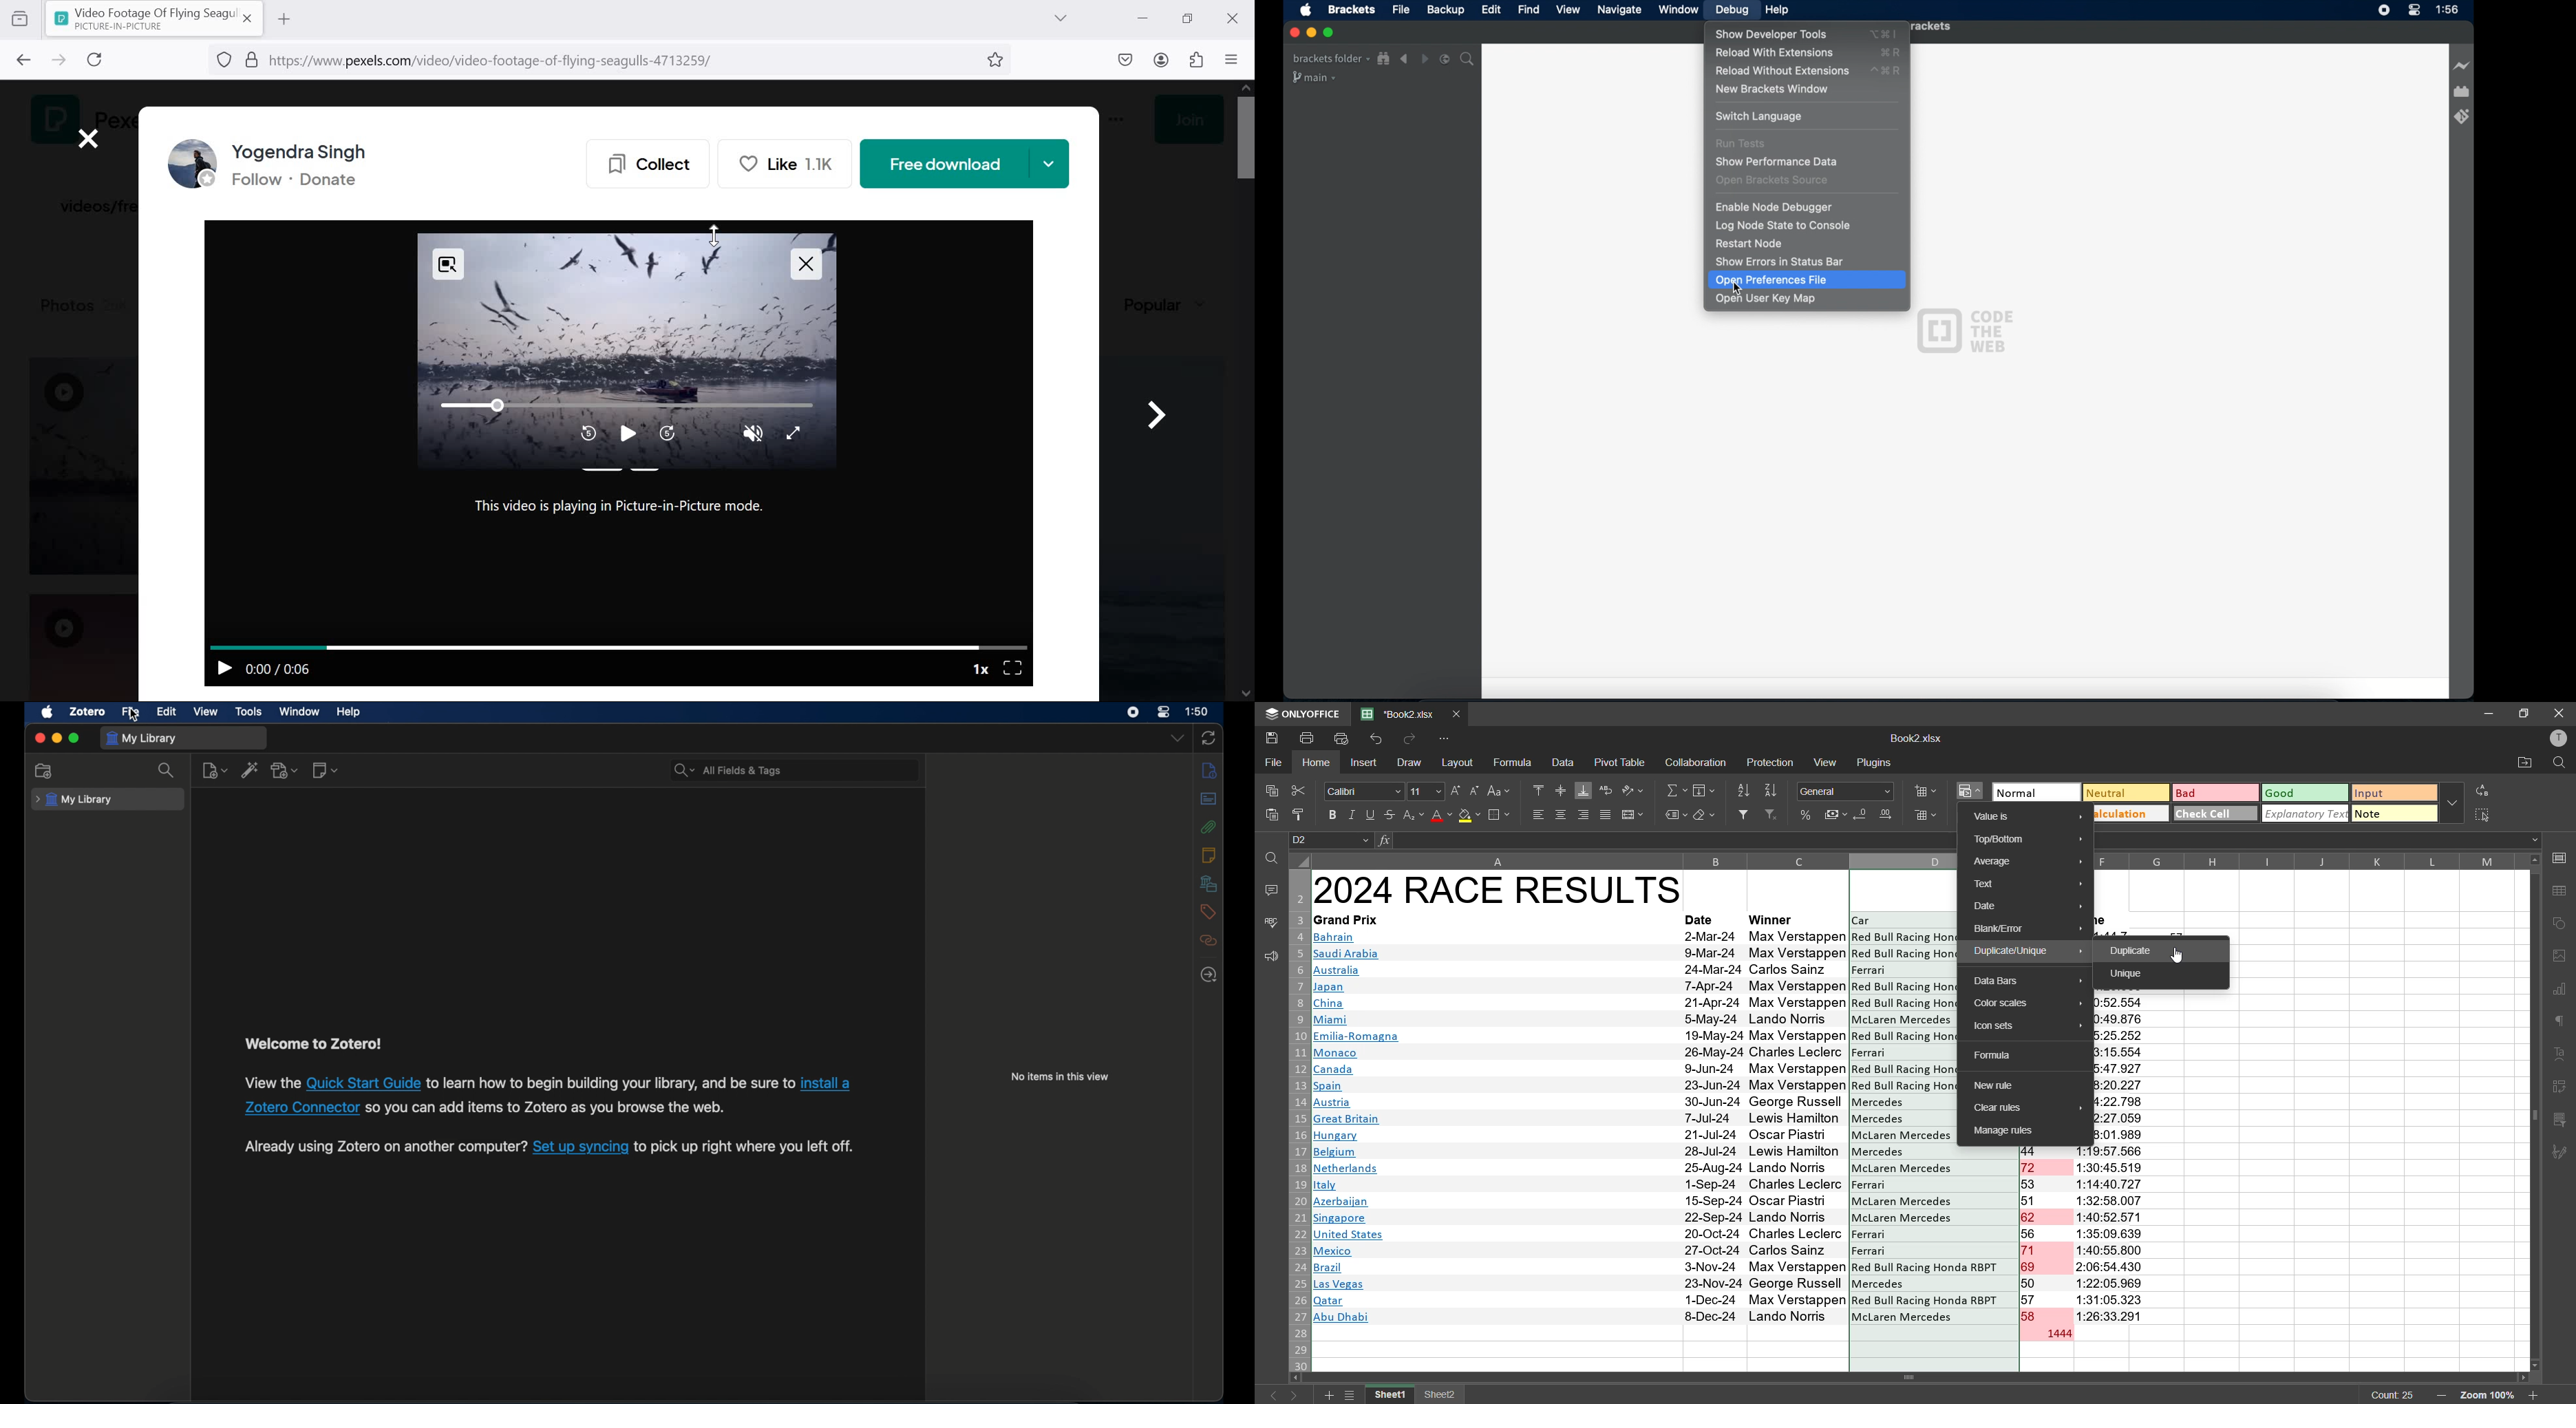  Describe the element at coordinates (1606, 791) in the screenshot. I see `wrap text` at that location.